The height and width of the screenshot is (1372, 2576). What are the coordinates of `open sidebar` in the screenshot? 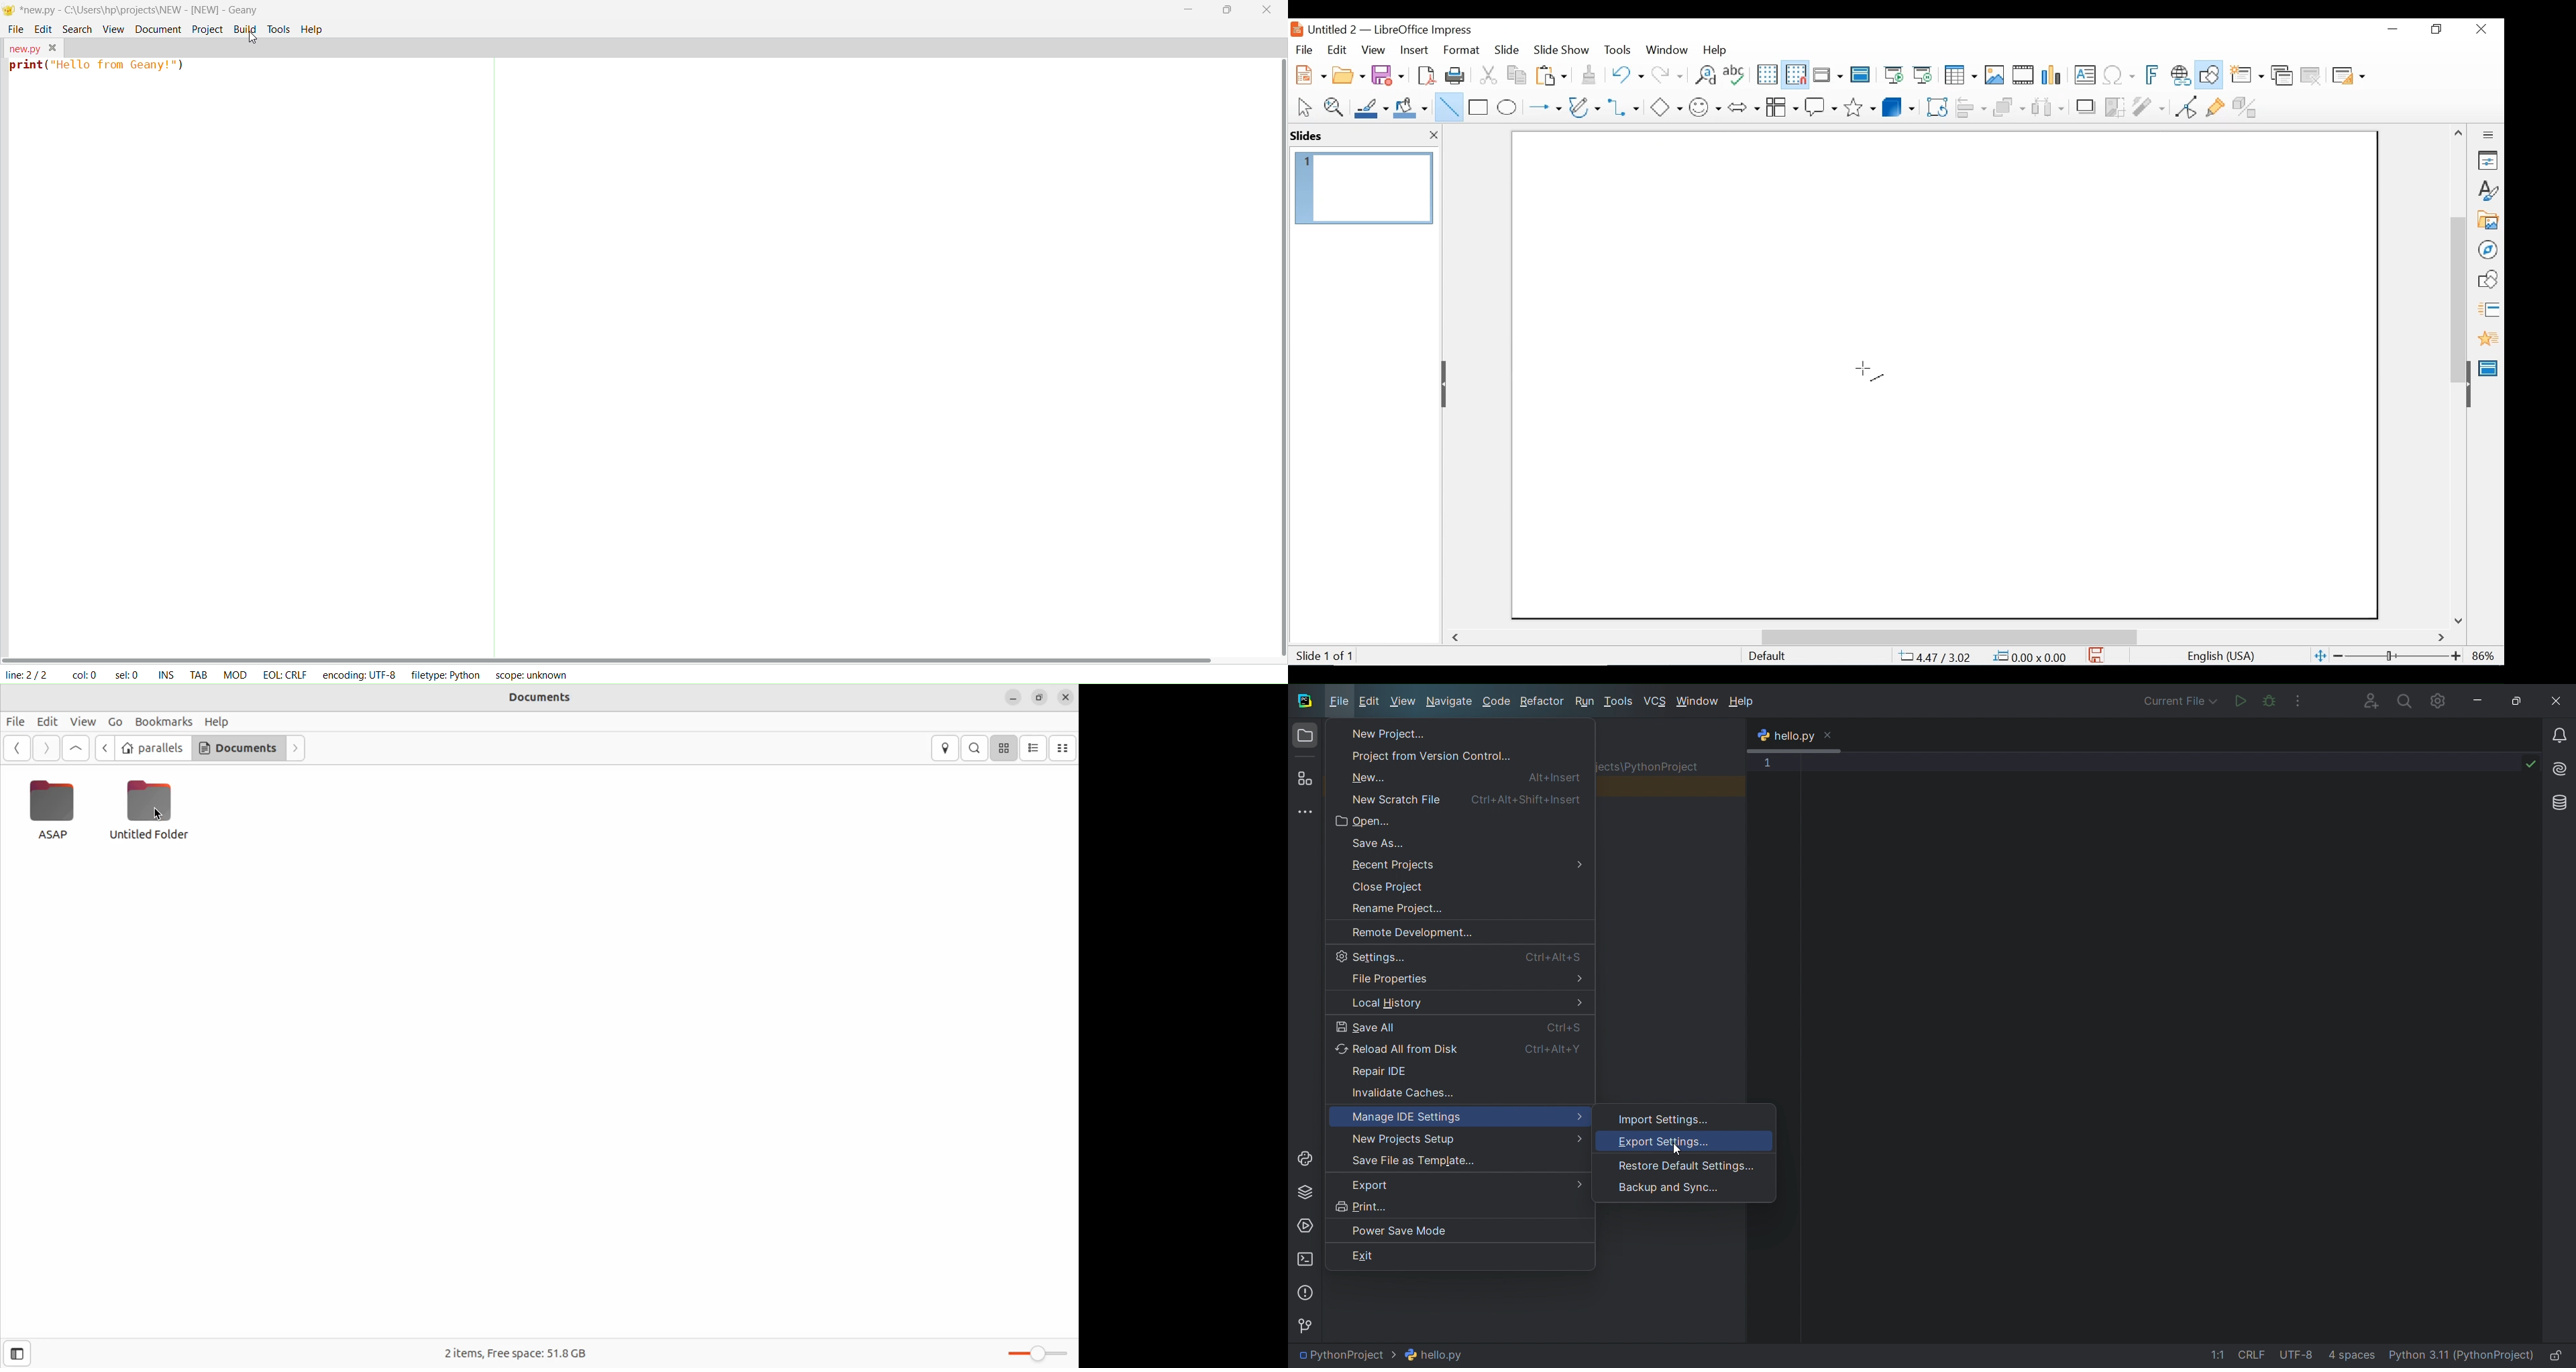 It's located at (23, 1353).